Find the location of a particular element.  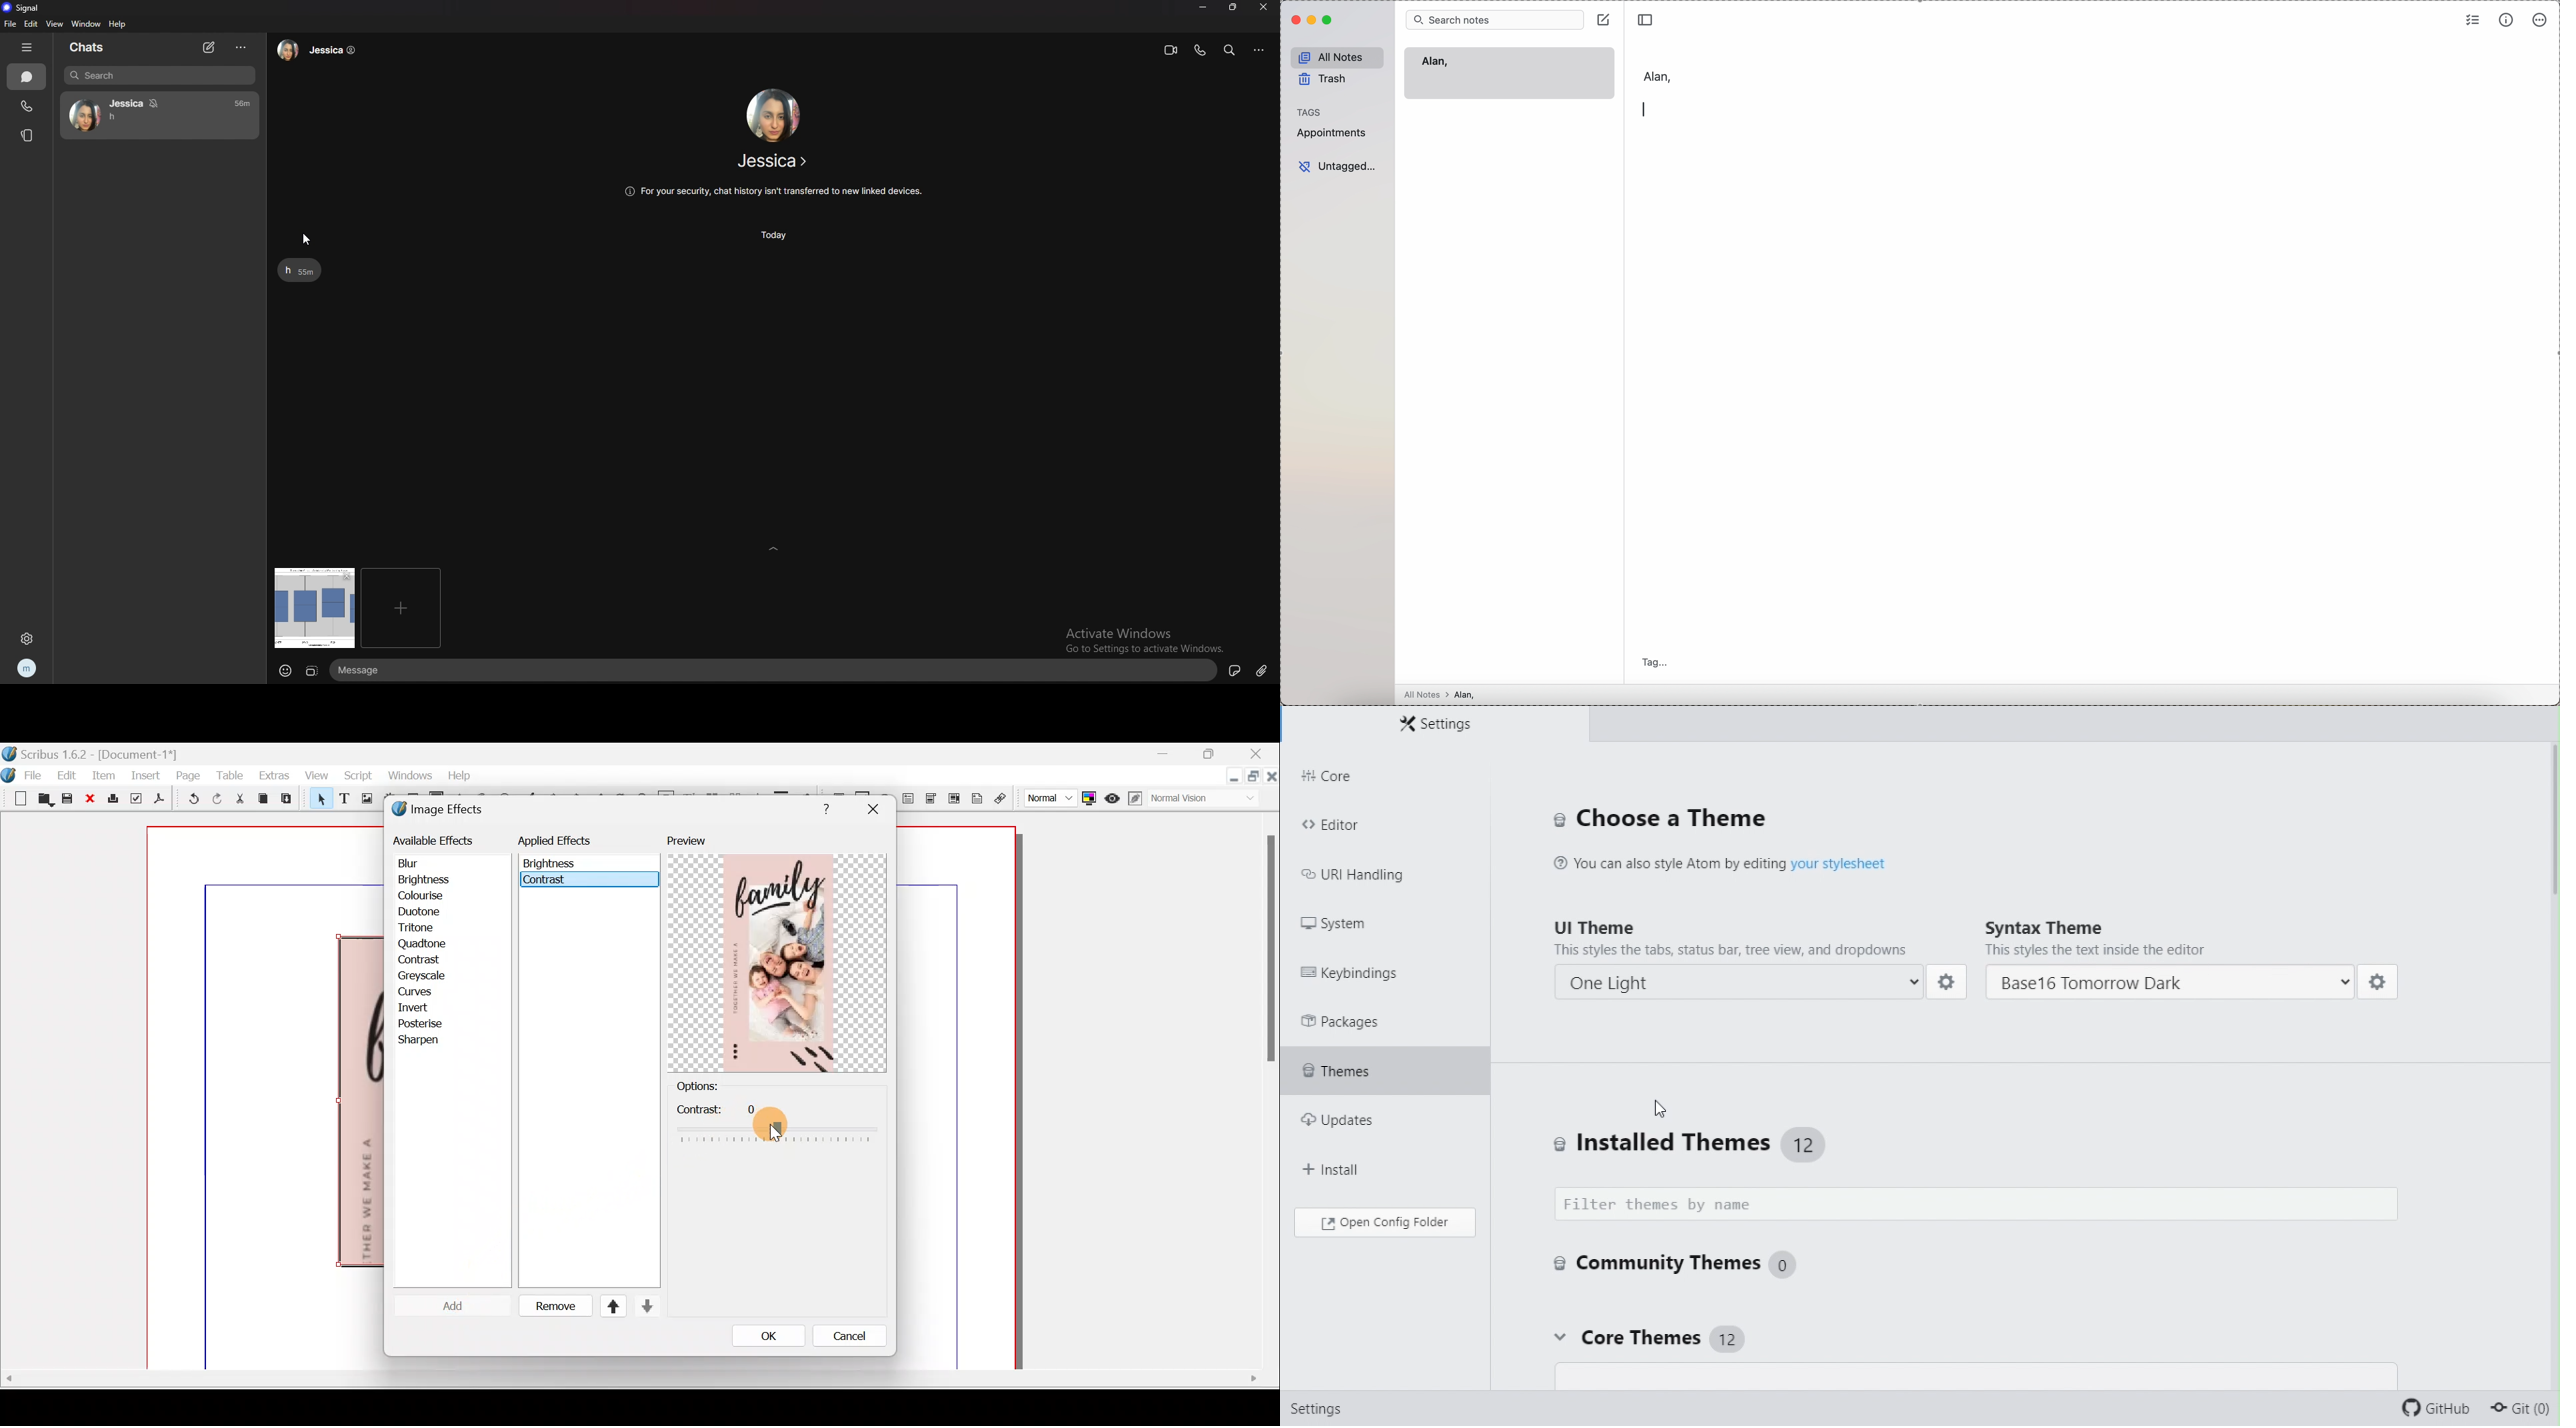

Greyscale is located at coordinates (426, 975).